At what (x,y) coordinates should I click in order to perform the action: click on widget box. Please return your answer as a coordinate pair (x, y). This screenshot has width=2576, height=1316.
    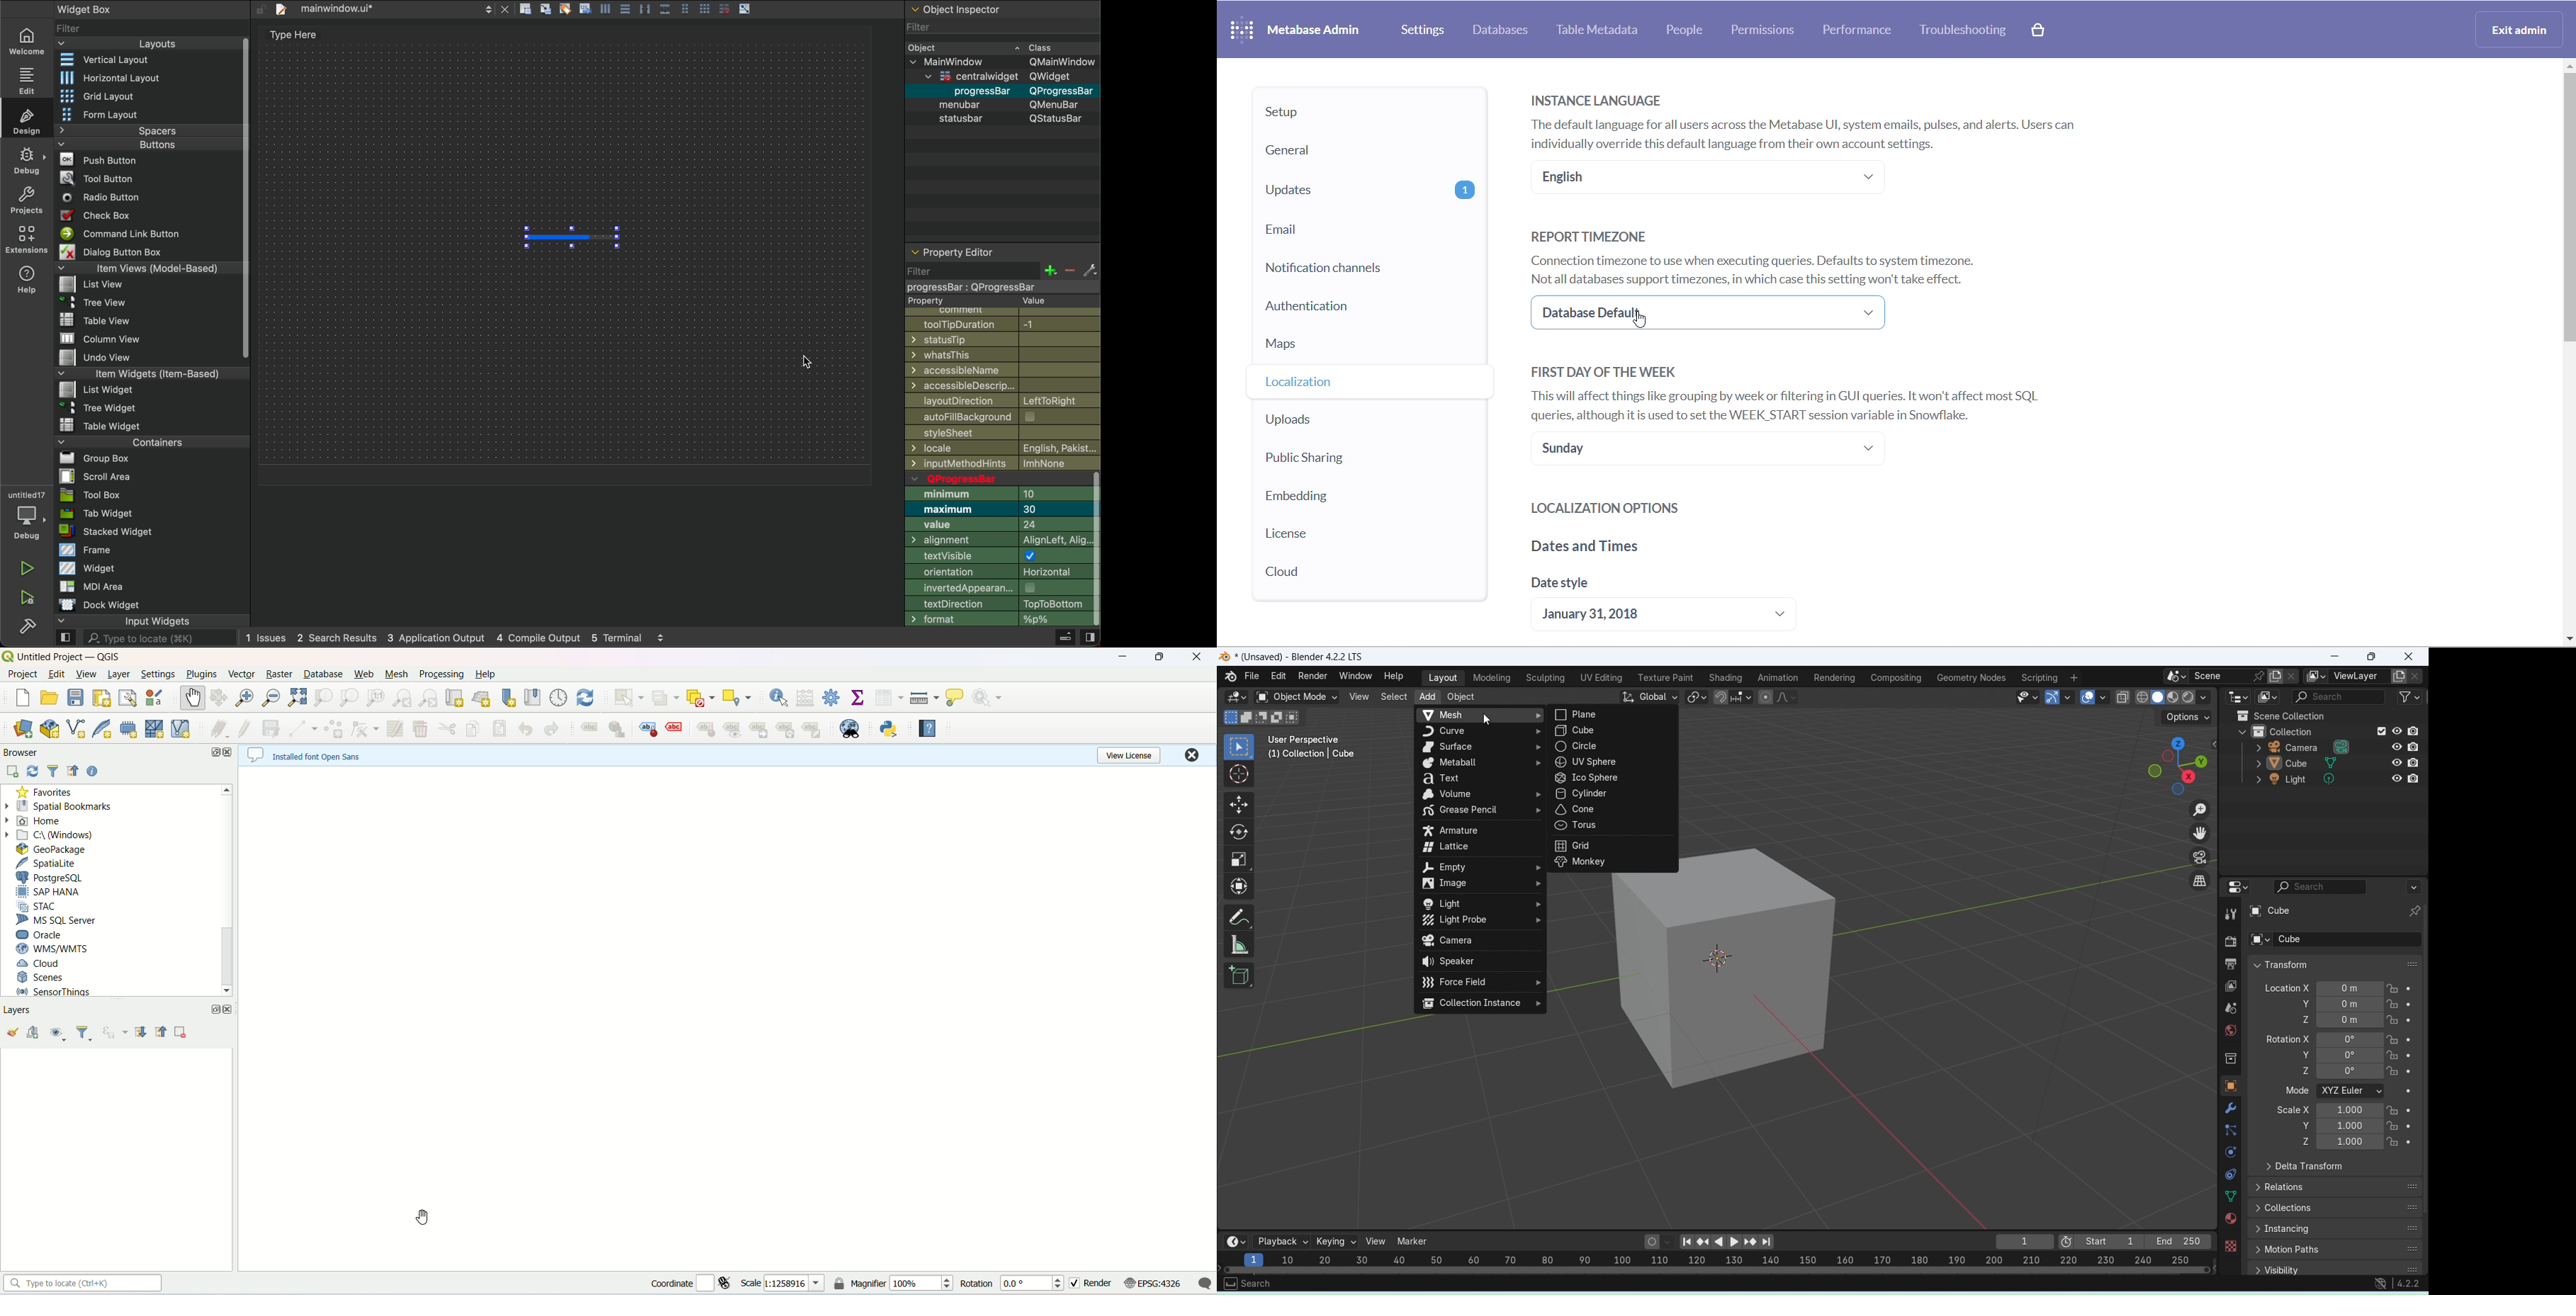
    Looking at the image, I should click on (111, 8).